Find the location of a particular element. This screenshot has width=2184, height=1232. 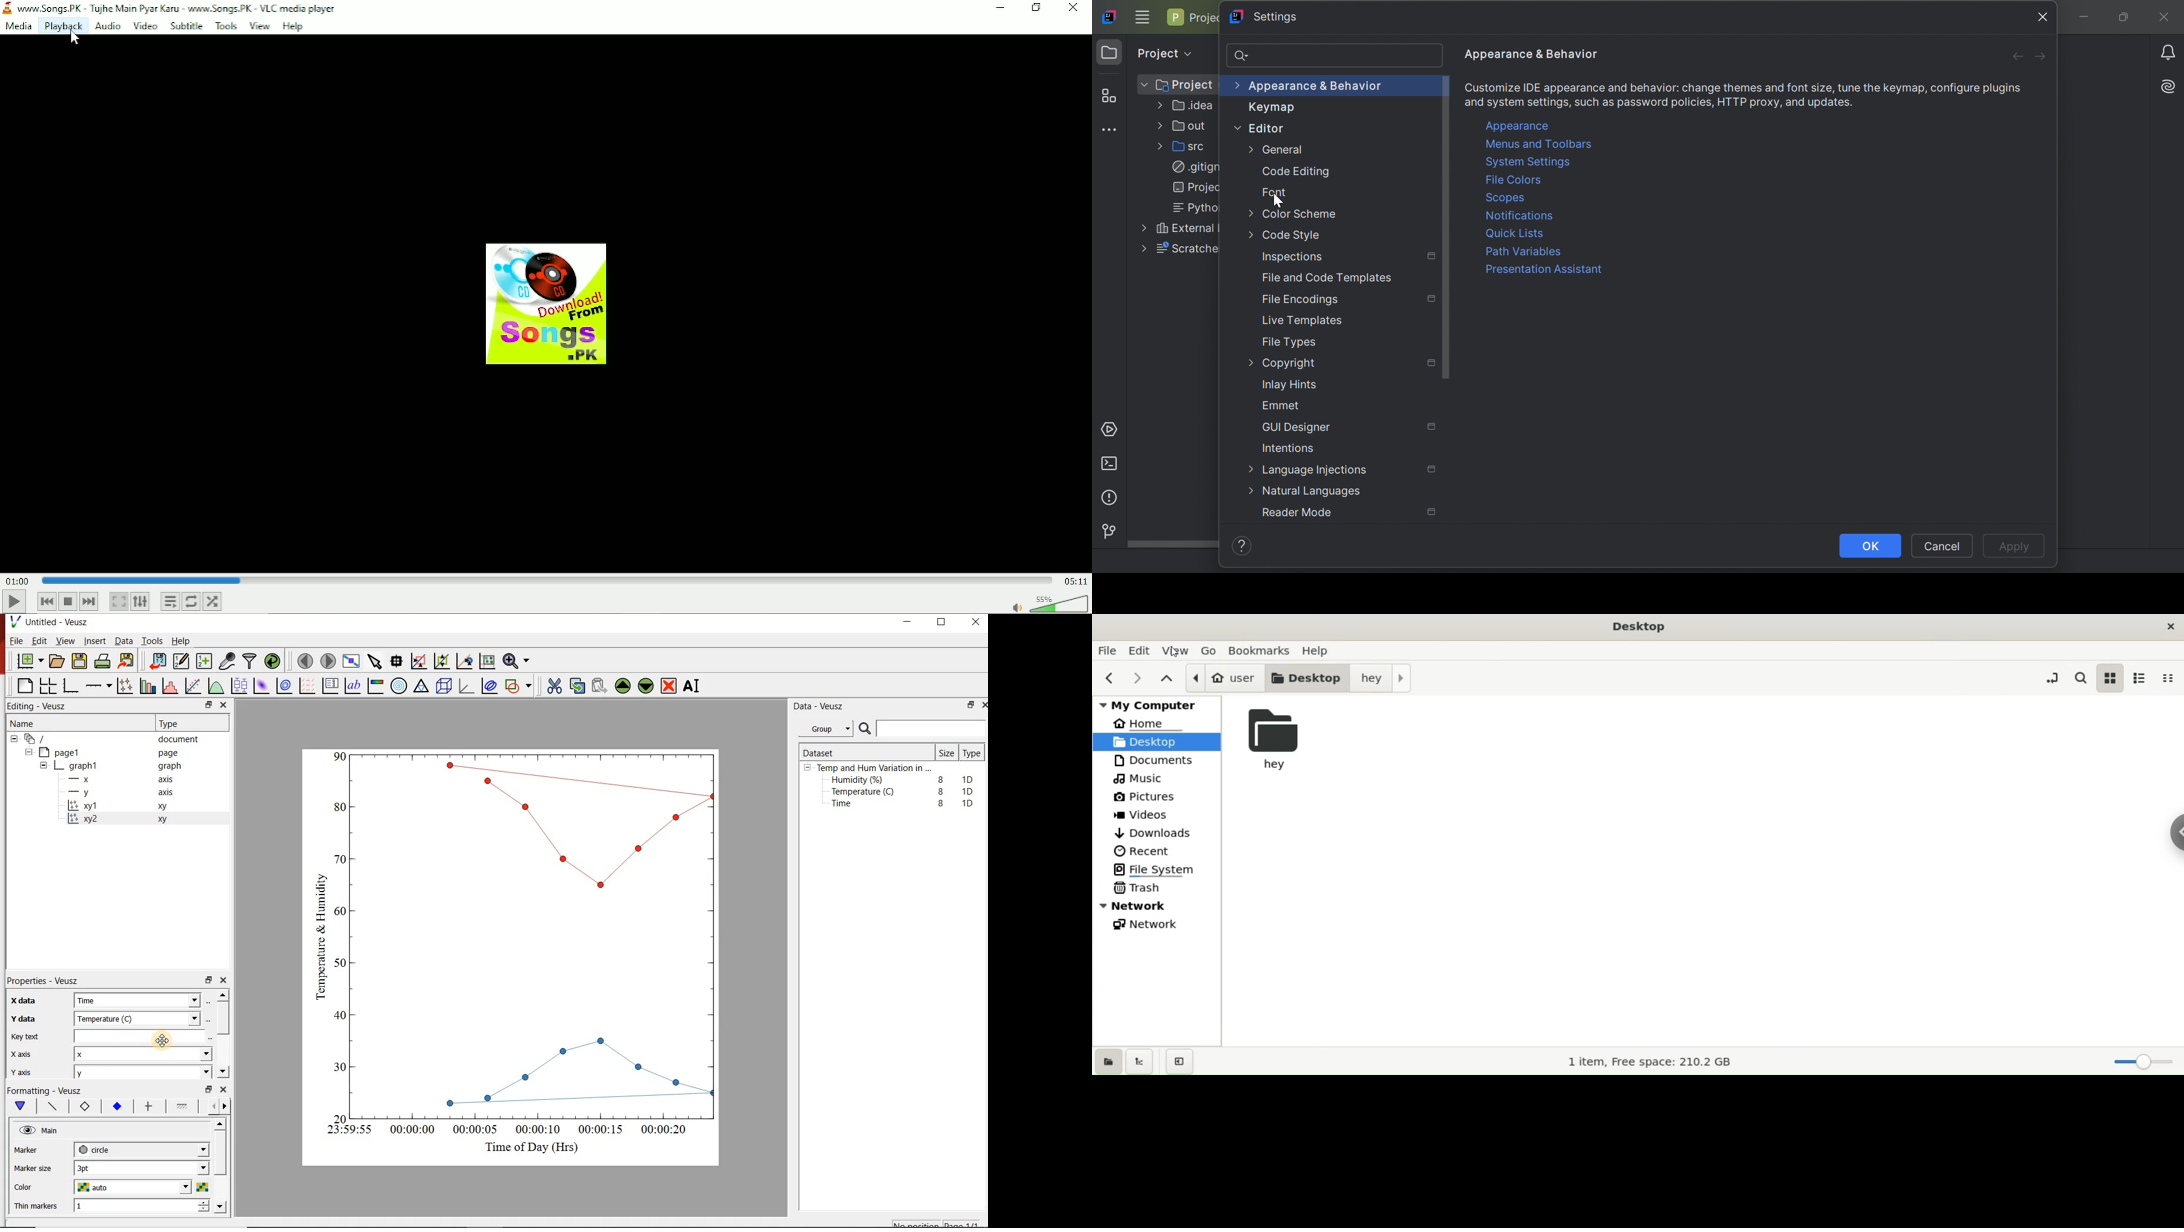

hide sub menu is located at coordinates (31, 753).